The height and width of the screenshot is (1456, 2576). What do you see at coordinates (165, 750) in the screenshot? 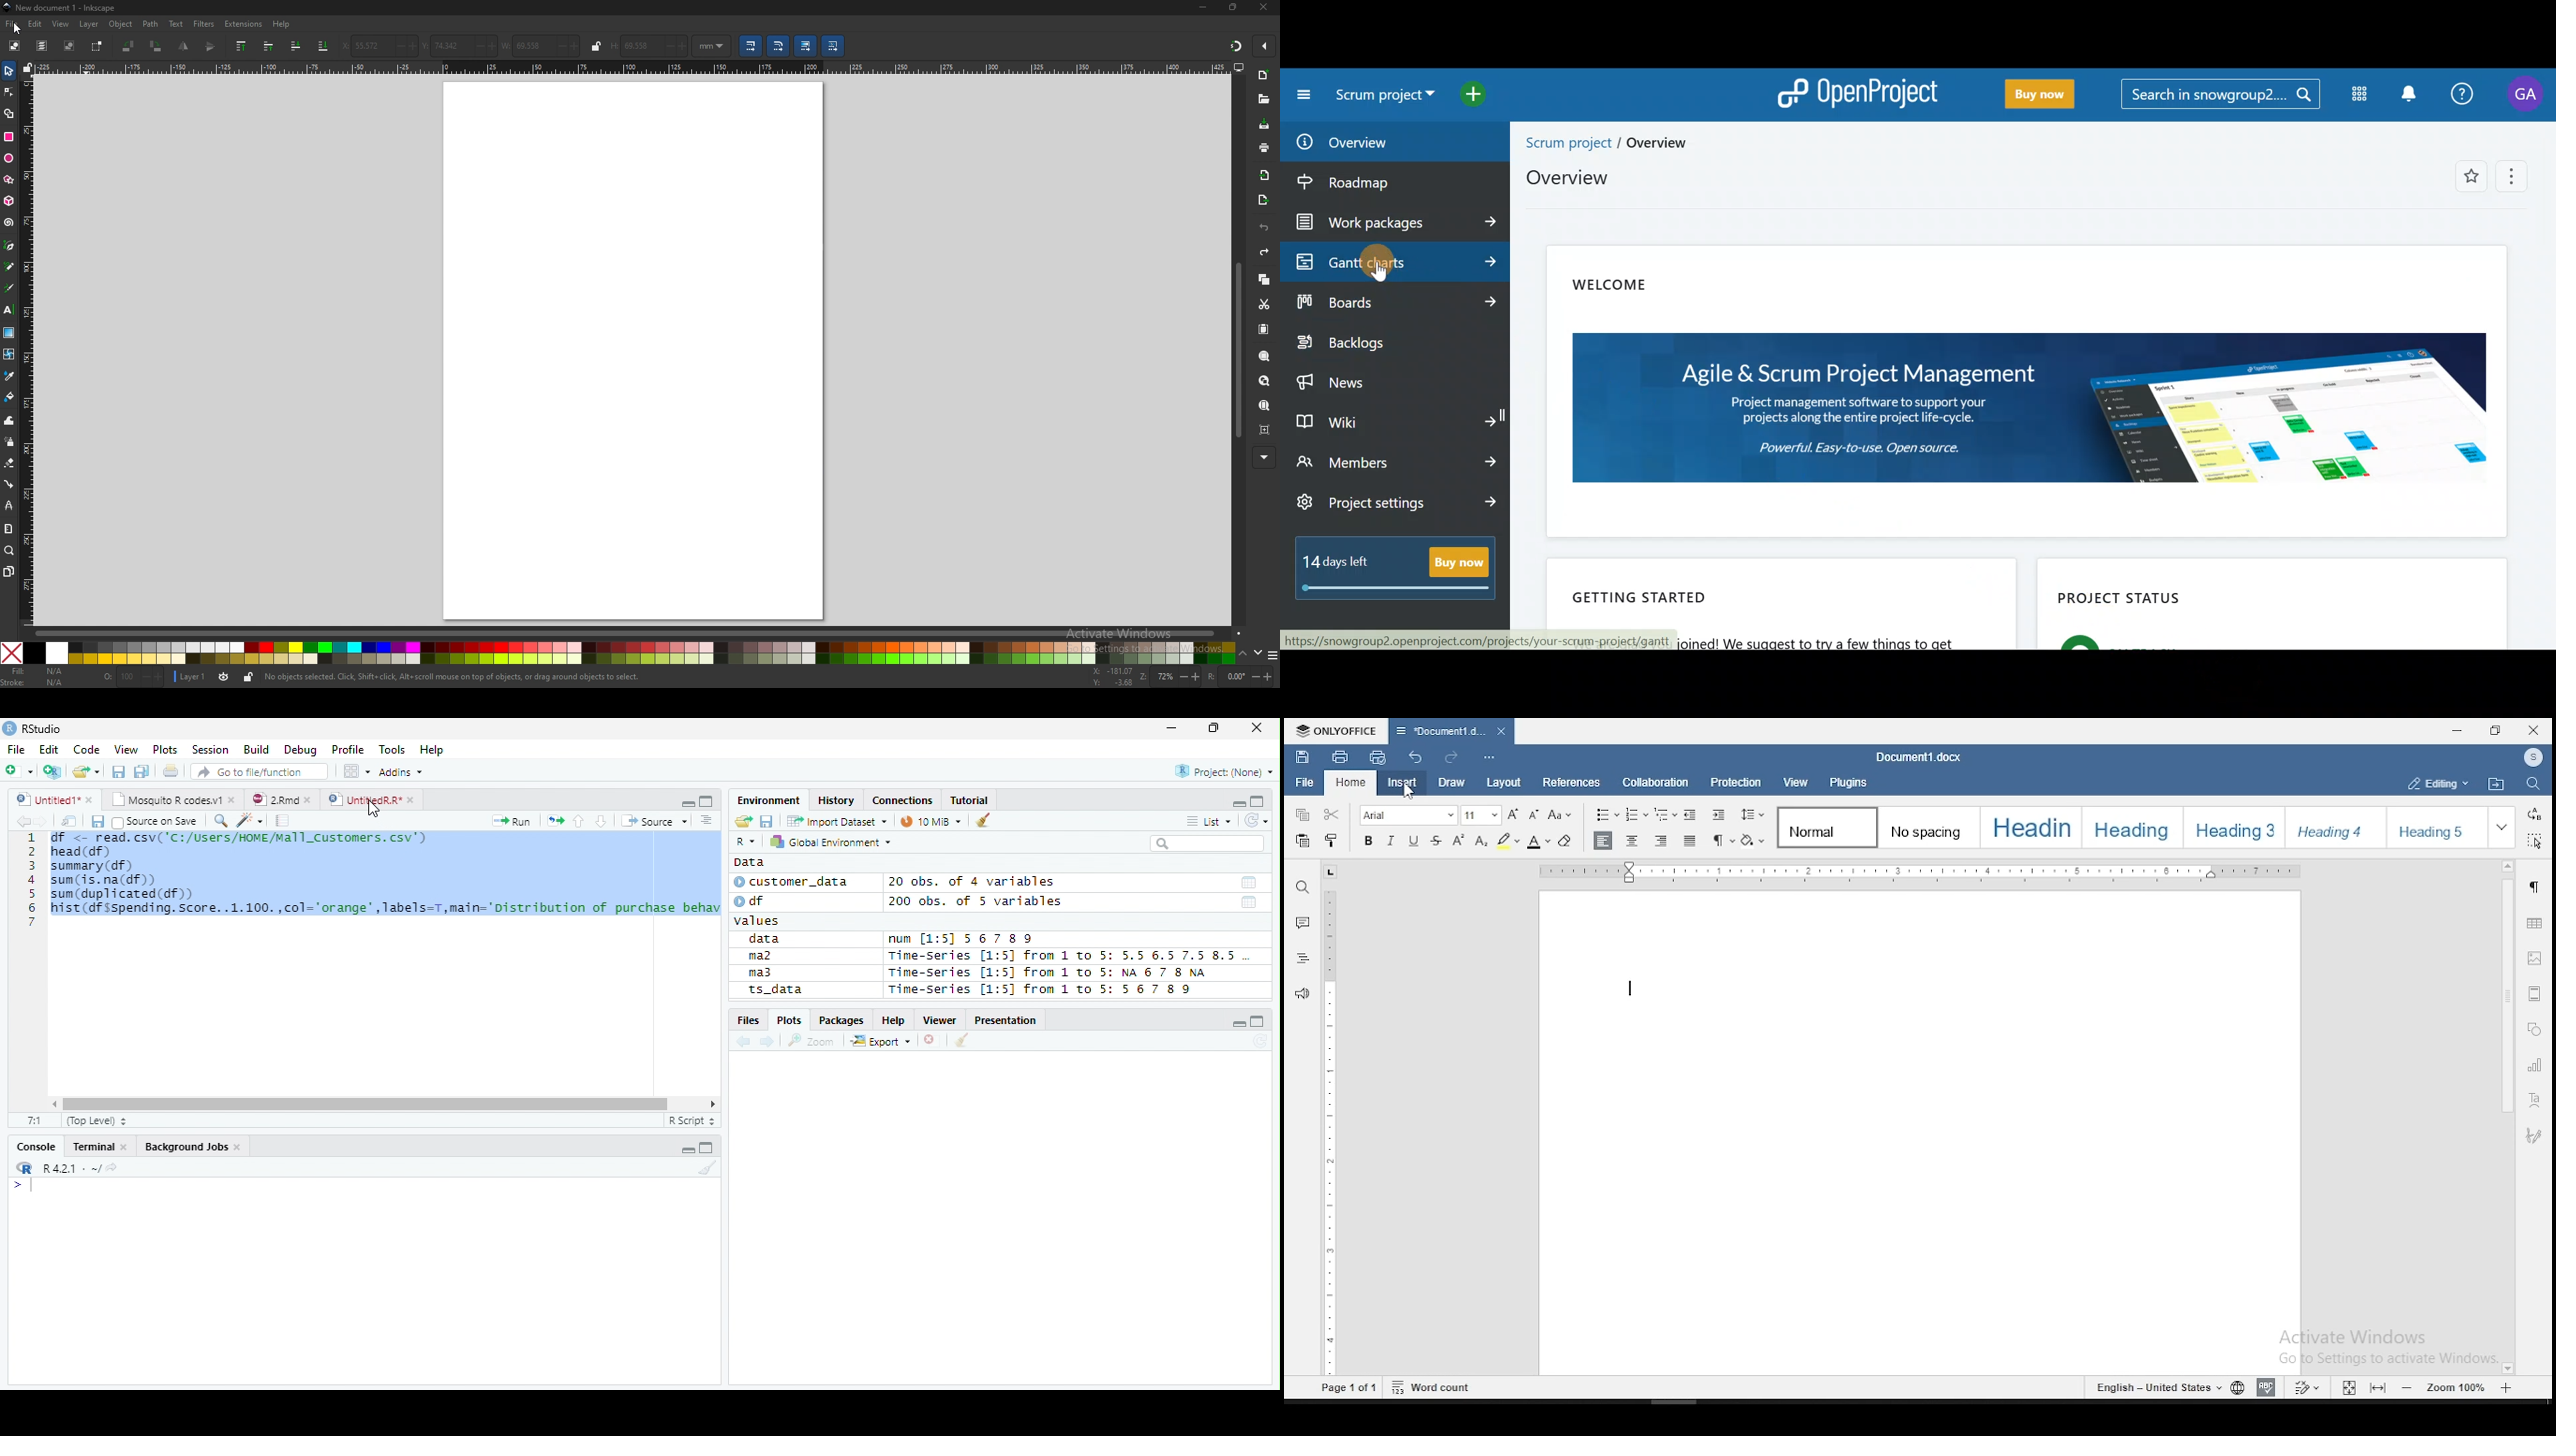
I see `Plots` at bounding box center [165, 750].